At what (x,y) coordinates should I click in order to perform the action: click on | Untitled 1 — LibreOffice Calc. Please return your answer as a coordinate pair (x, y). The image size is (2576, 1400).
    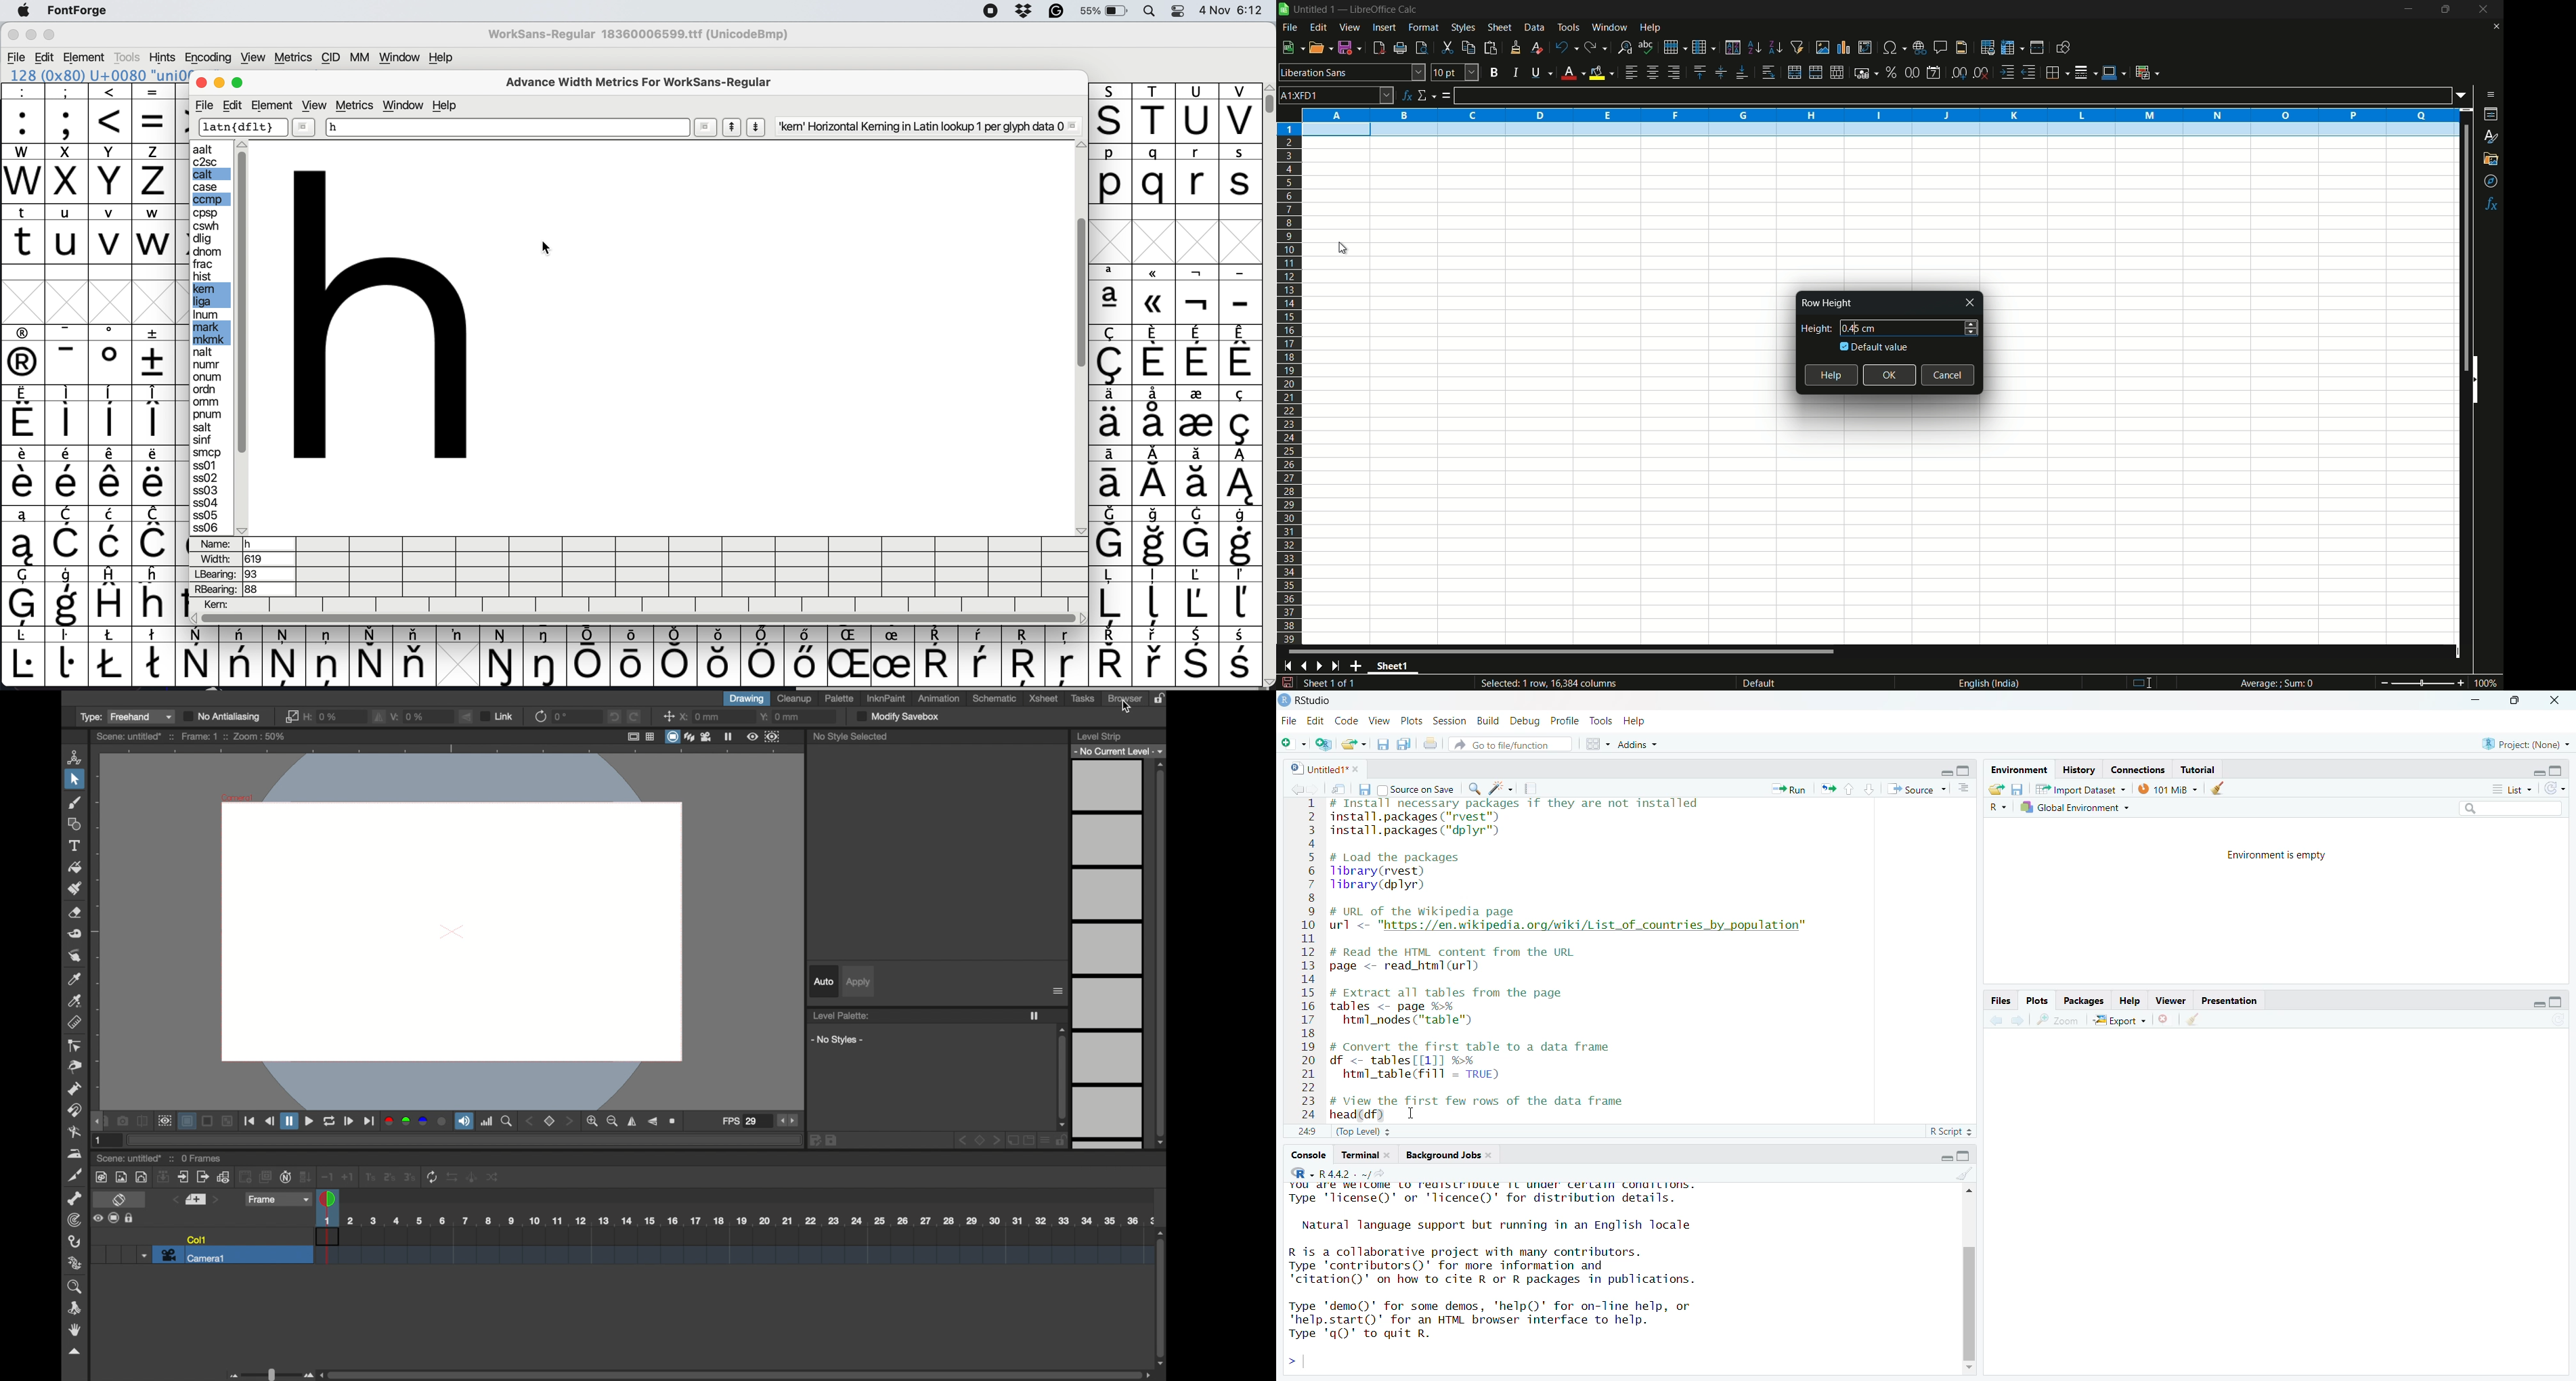
    Looking at the image, I should click on (1354, 8).